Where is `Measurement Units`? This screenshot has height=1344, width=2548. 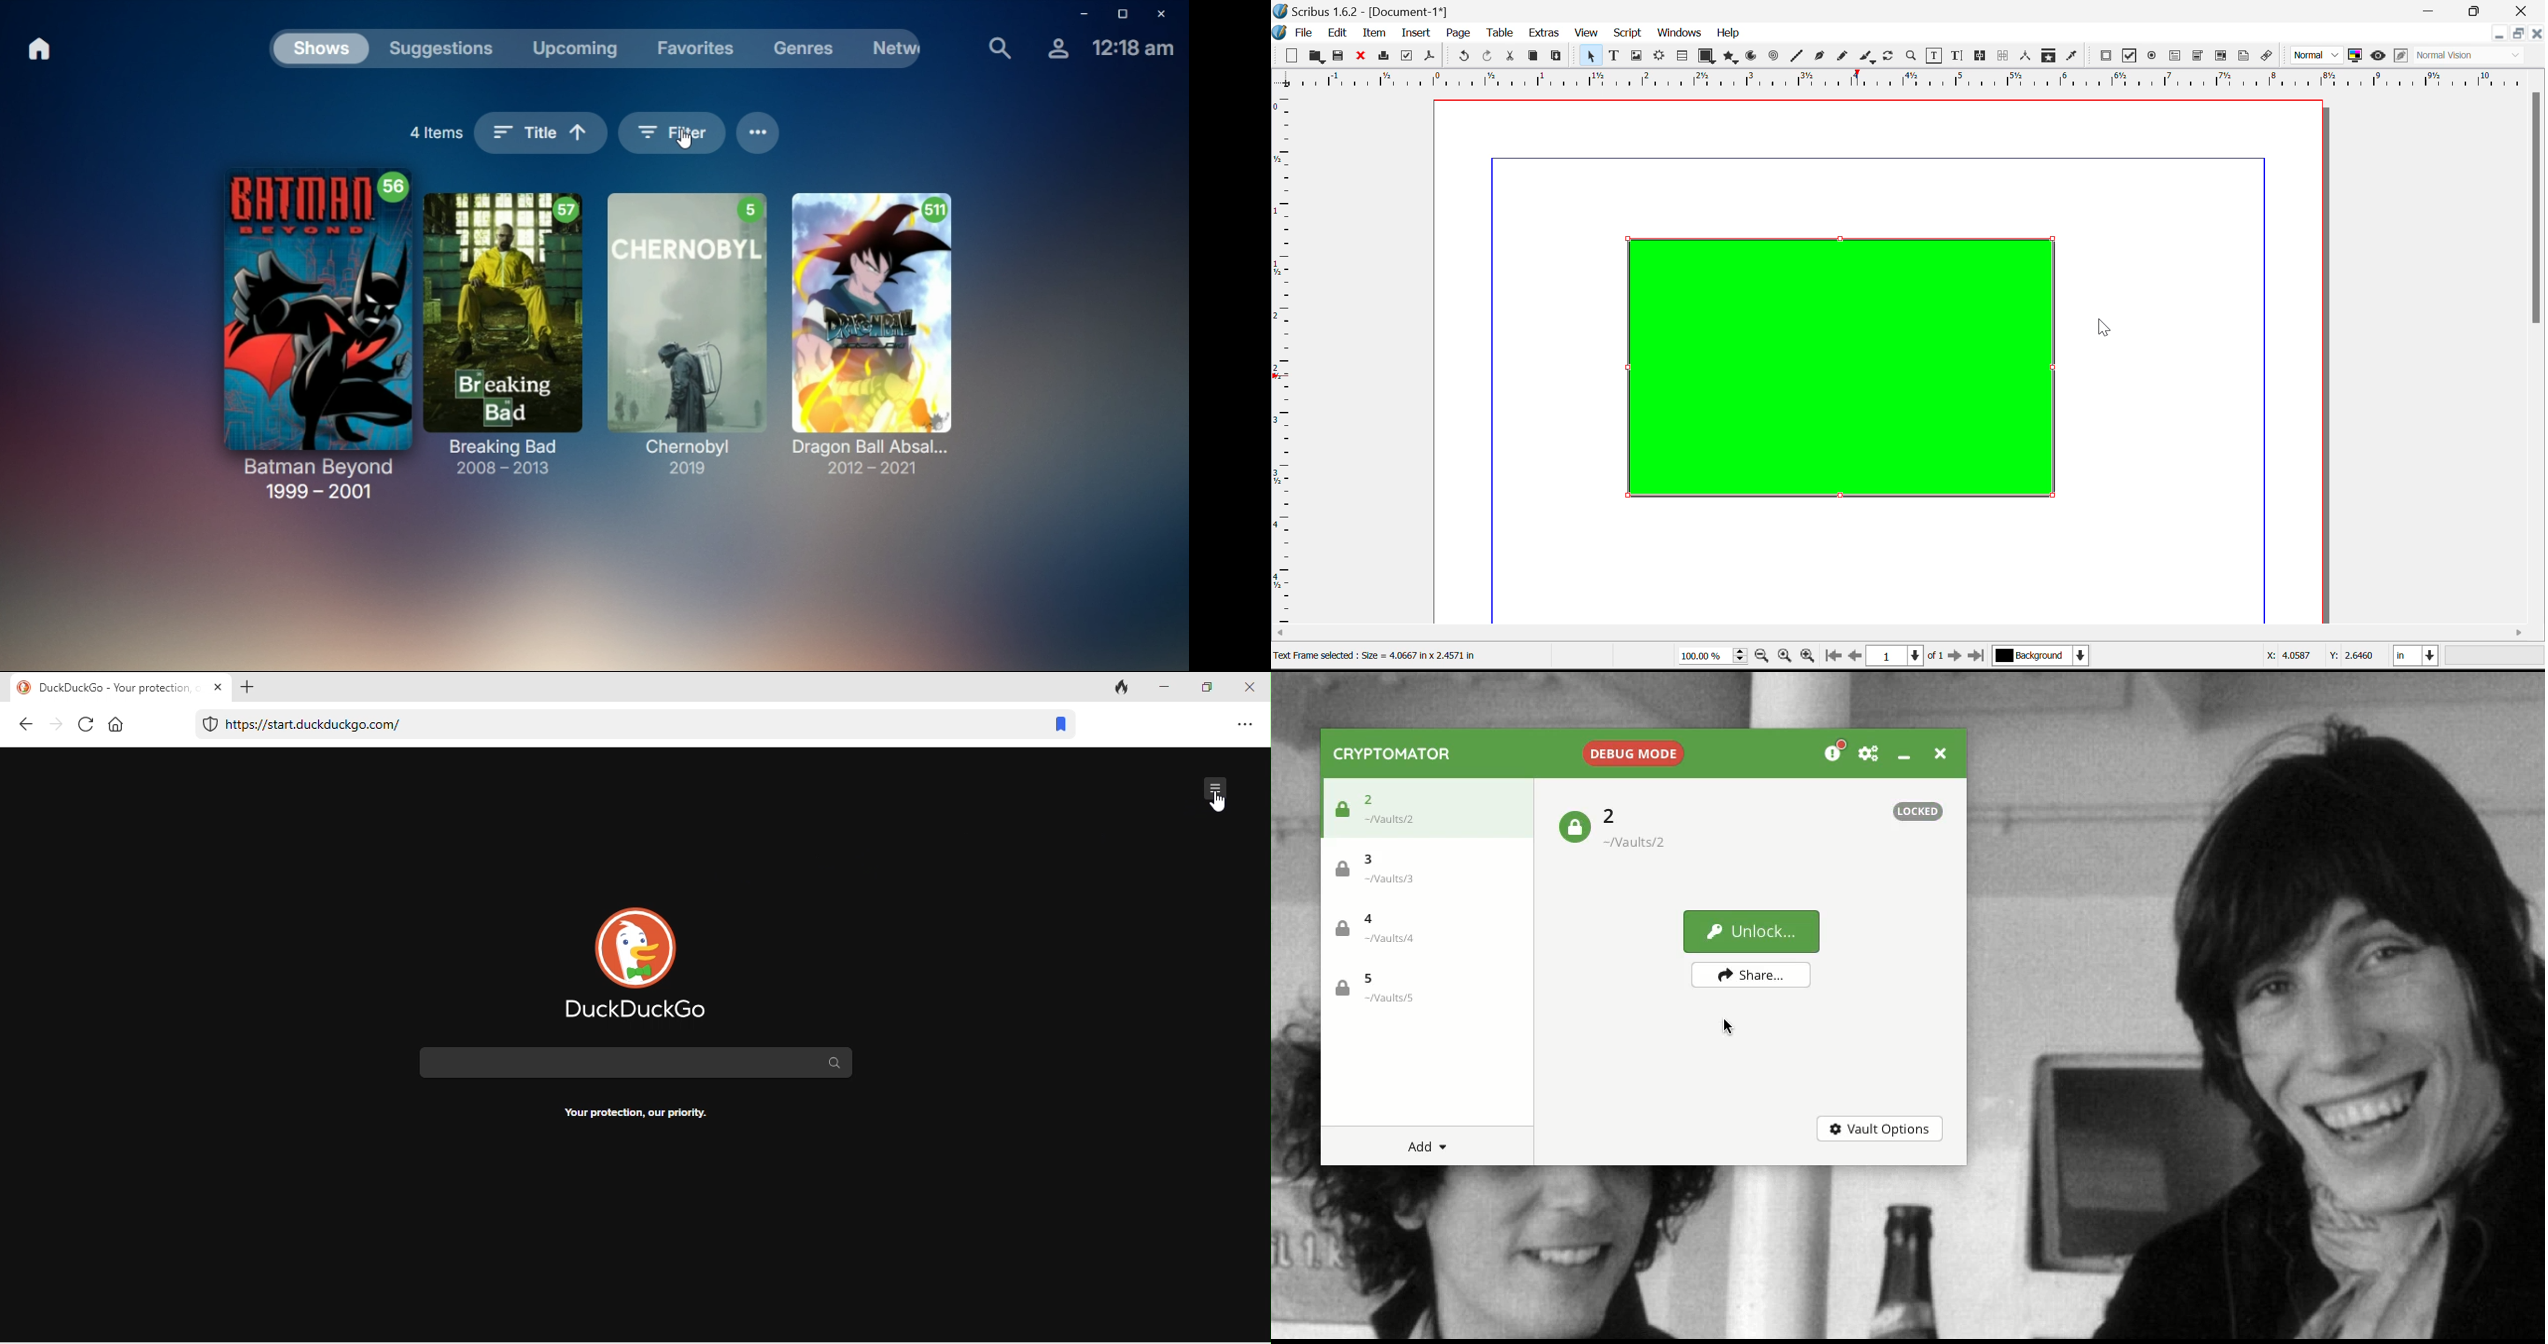 Measurement Units is located at coordinates (2417, 658).